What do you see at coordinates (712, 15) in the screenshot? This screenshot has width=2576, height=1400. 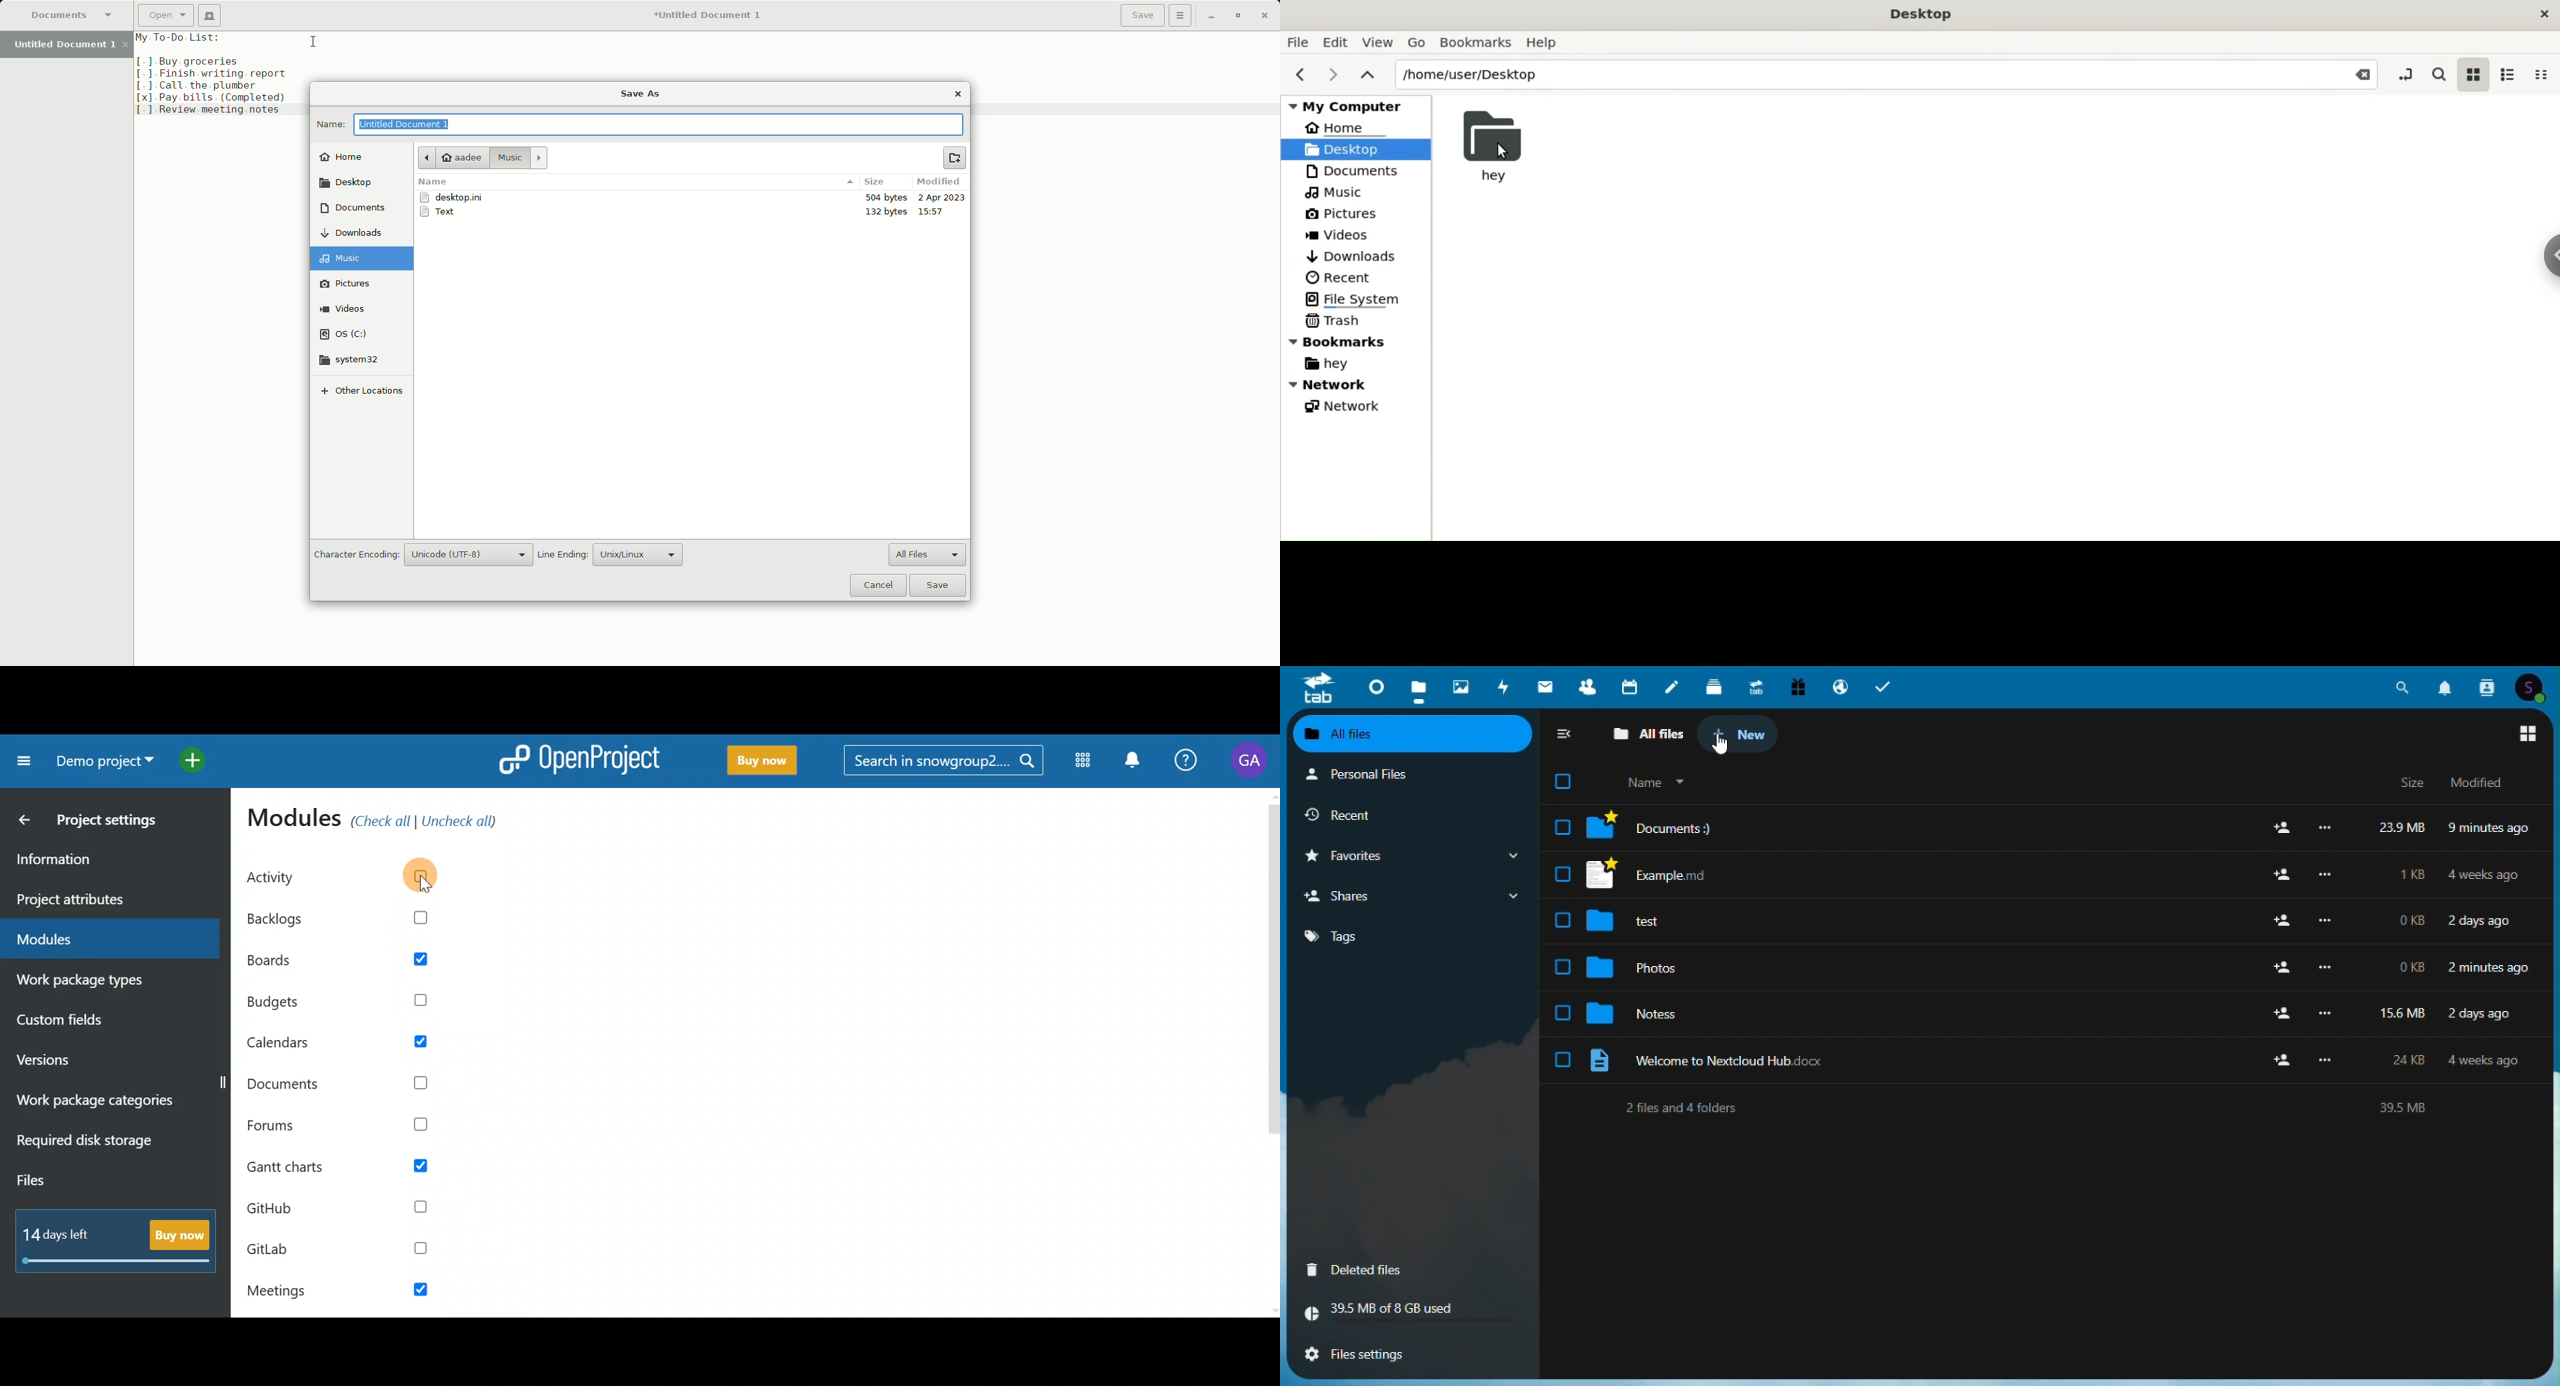 I see `Untitled Document 1` at bounding box center [712, 15].